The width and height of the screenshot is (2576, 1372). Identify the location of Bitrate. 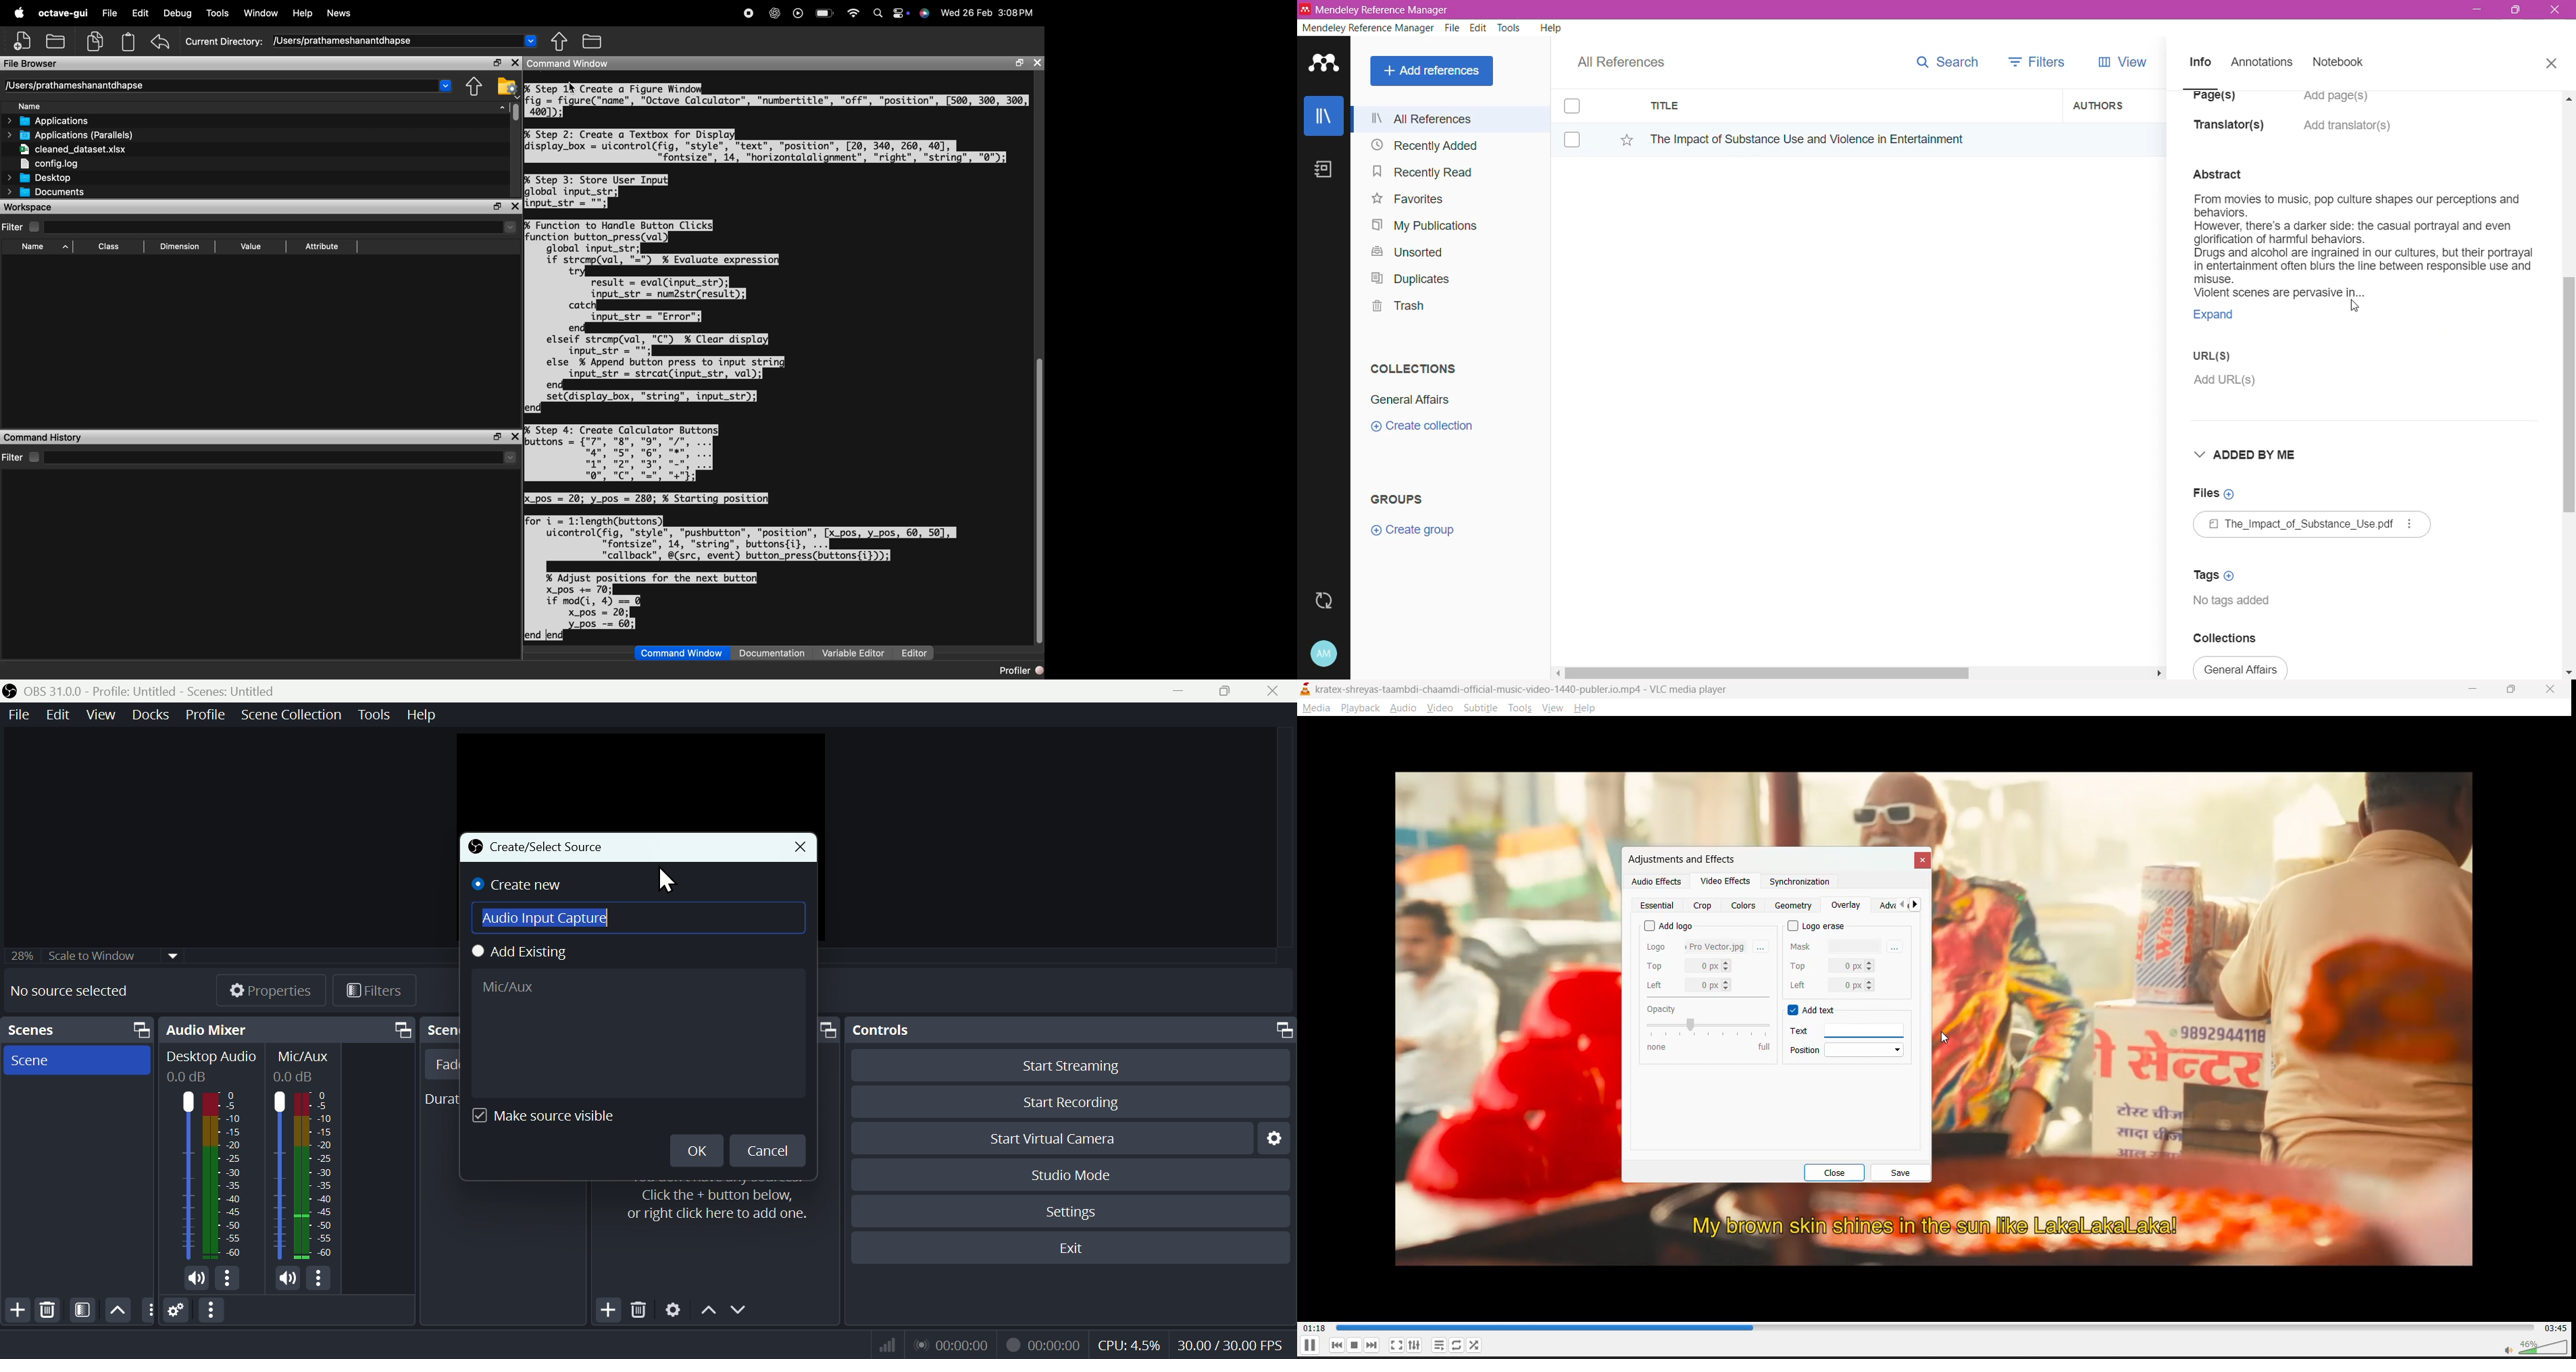
(885, 1343).